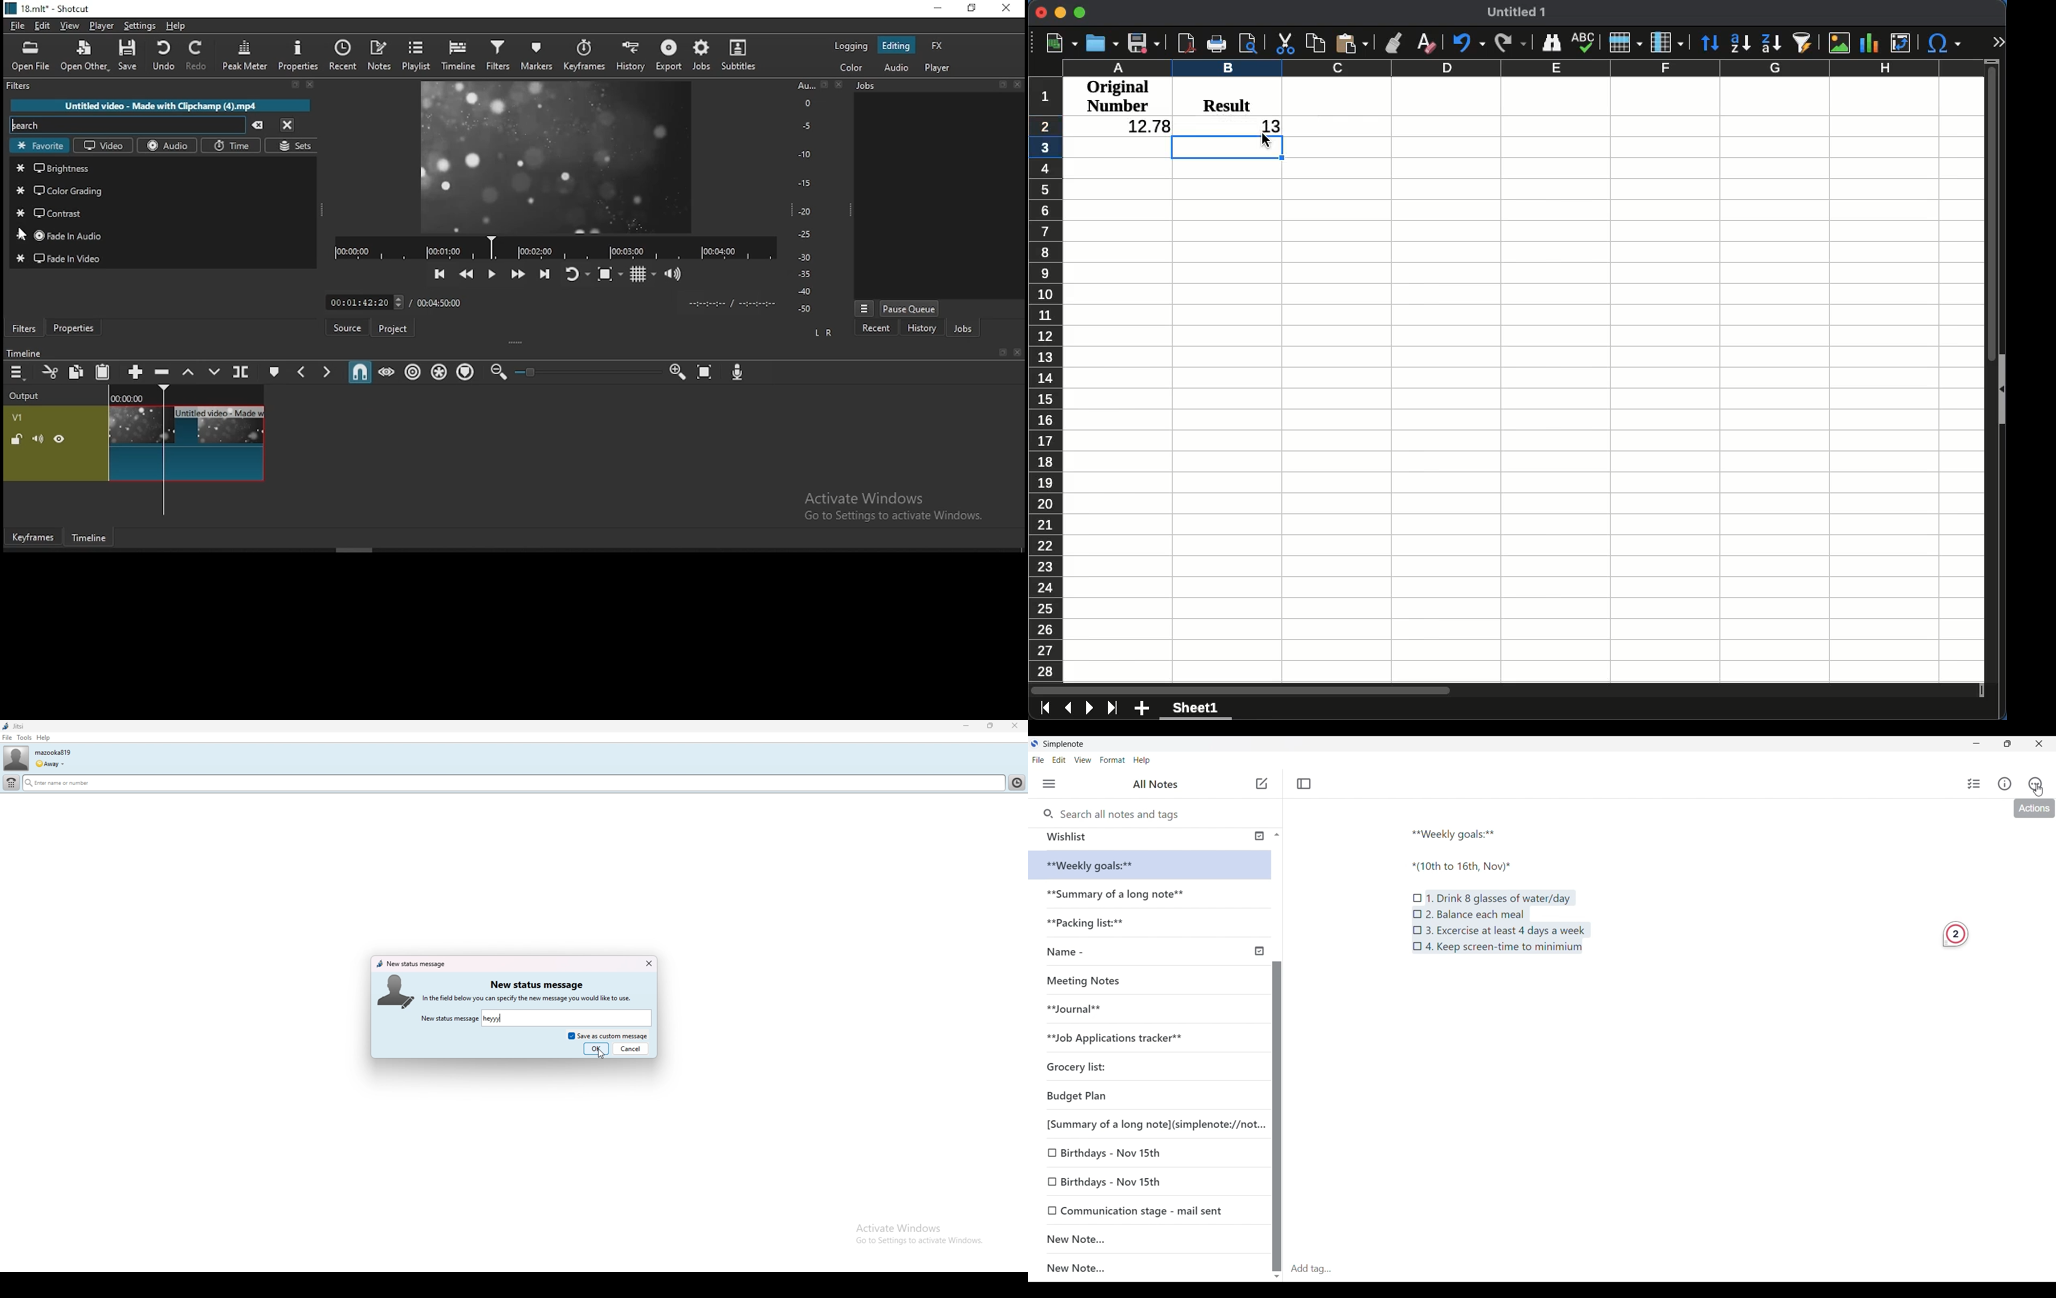  Describe the element at coordinates (165, 169) in the screenshot. I see `brightness` at that location.